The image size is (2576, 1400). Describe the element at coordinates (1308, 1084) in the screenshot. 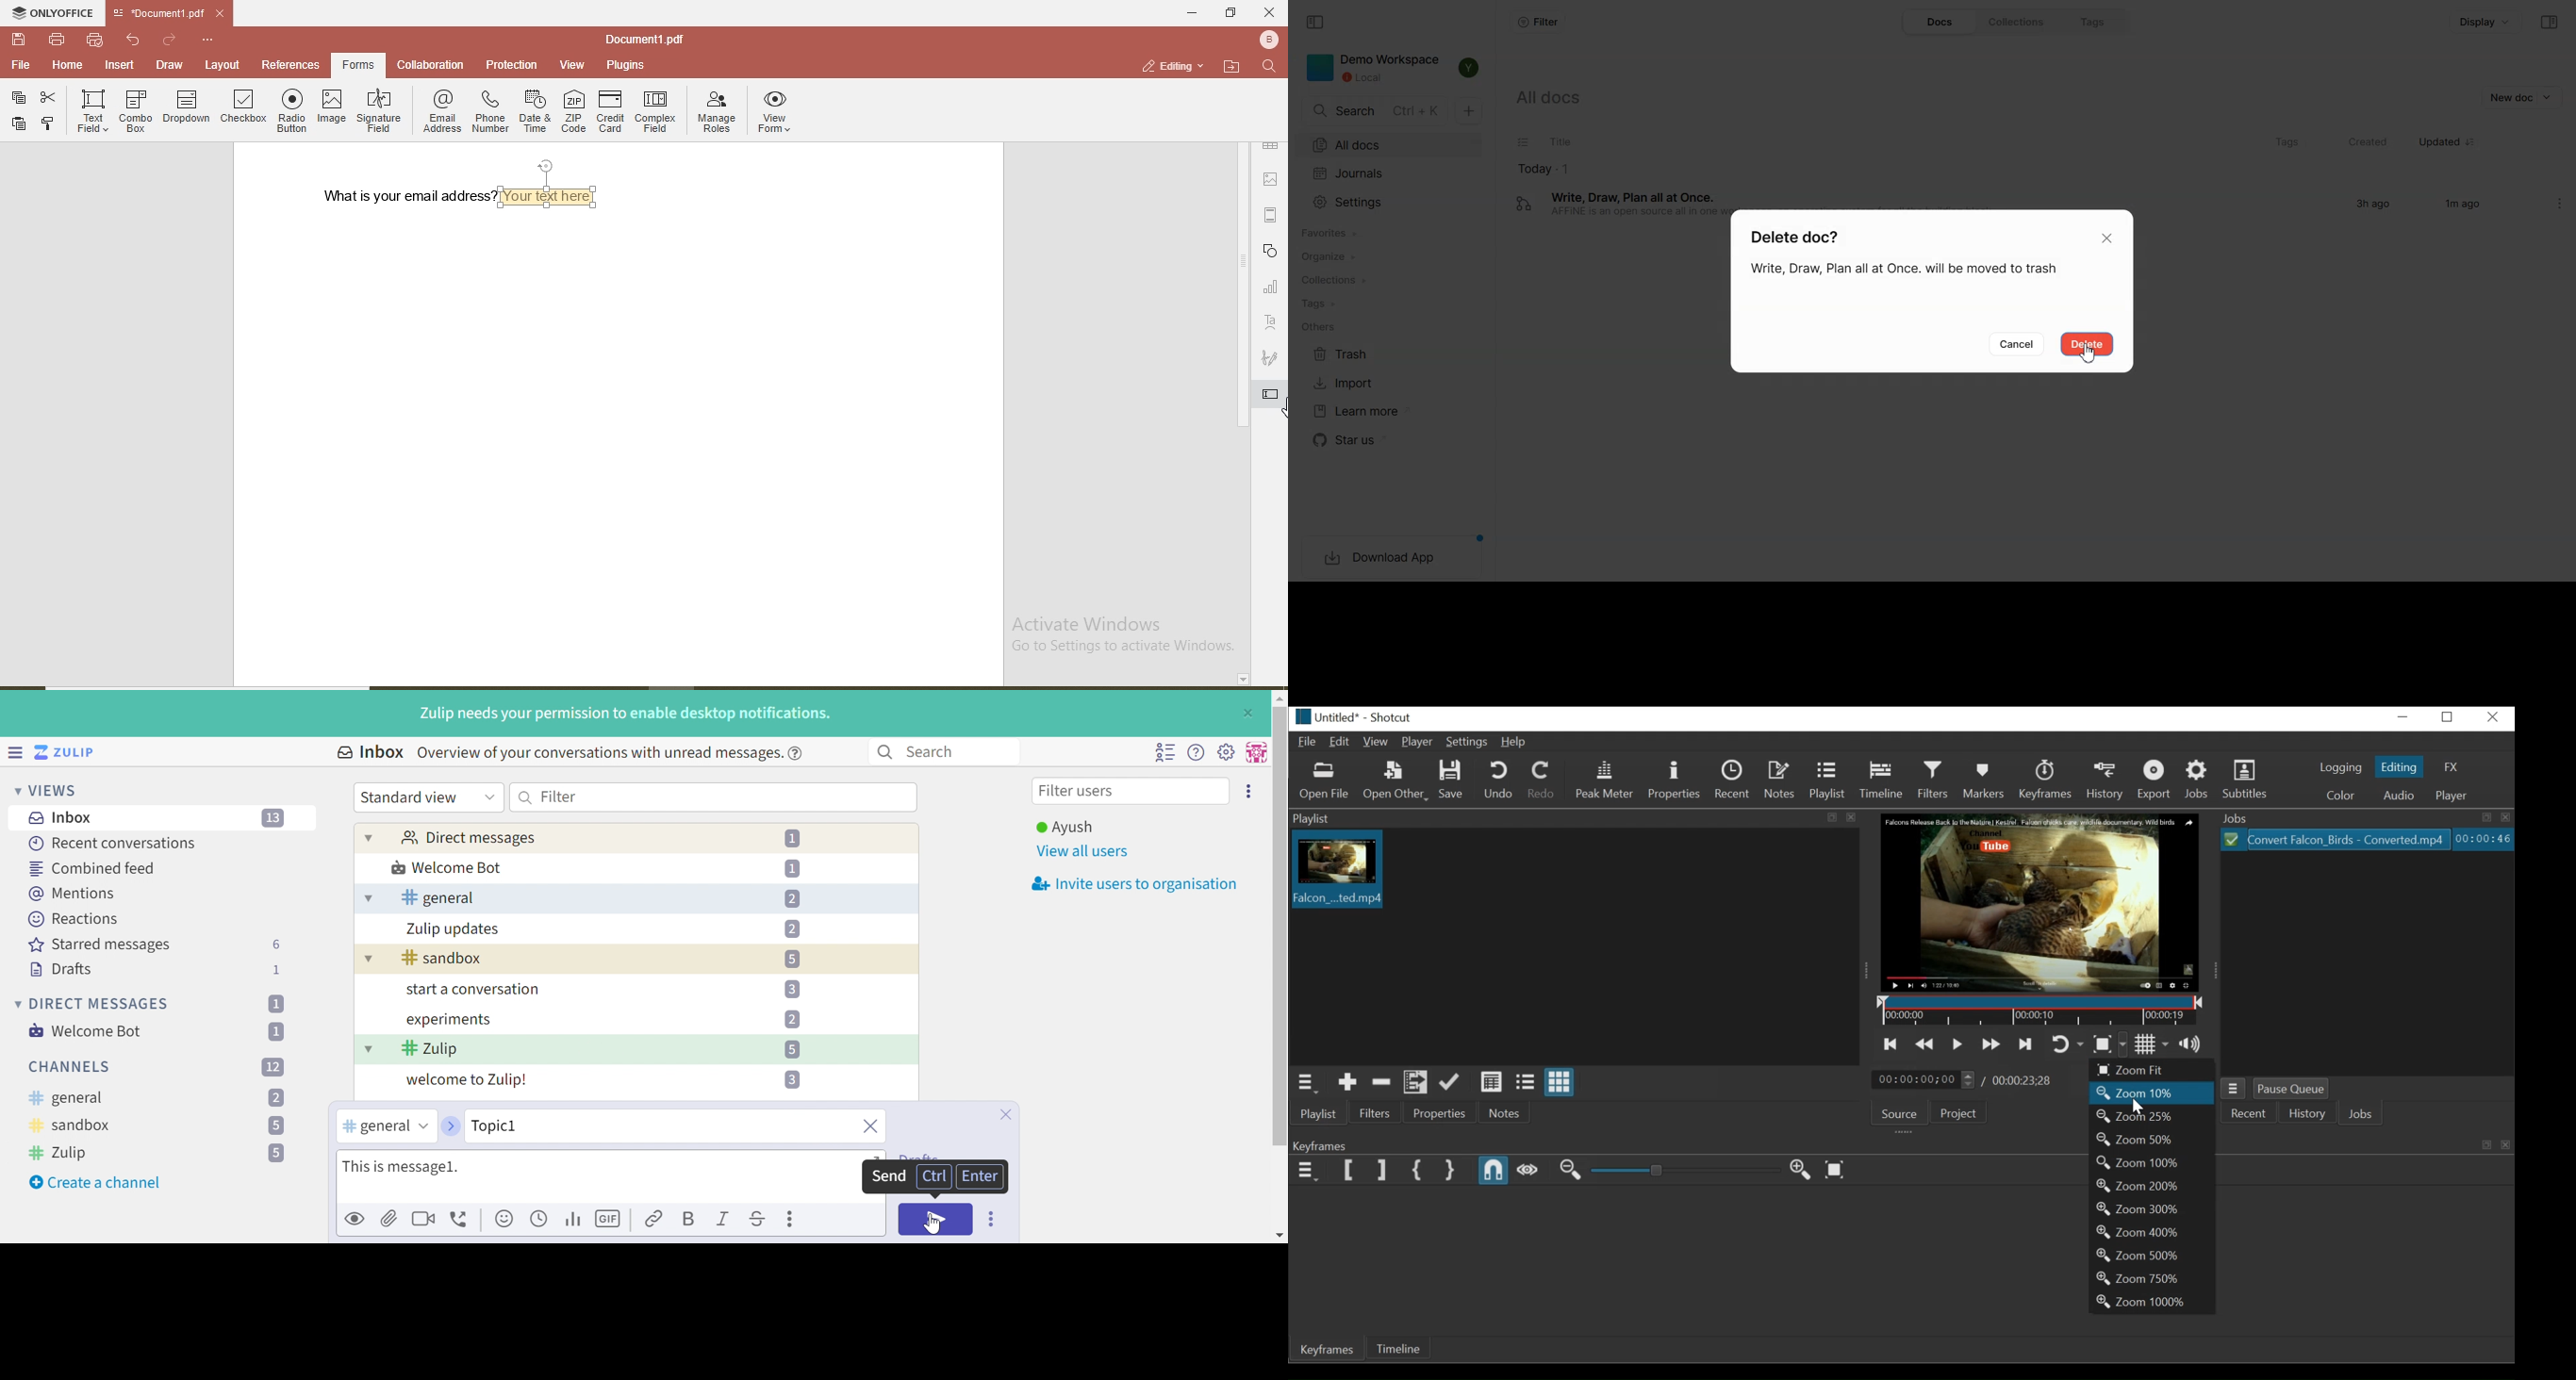

I see `Playlist menu` at that location.